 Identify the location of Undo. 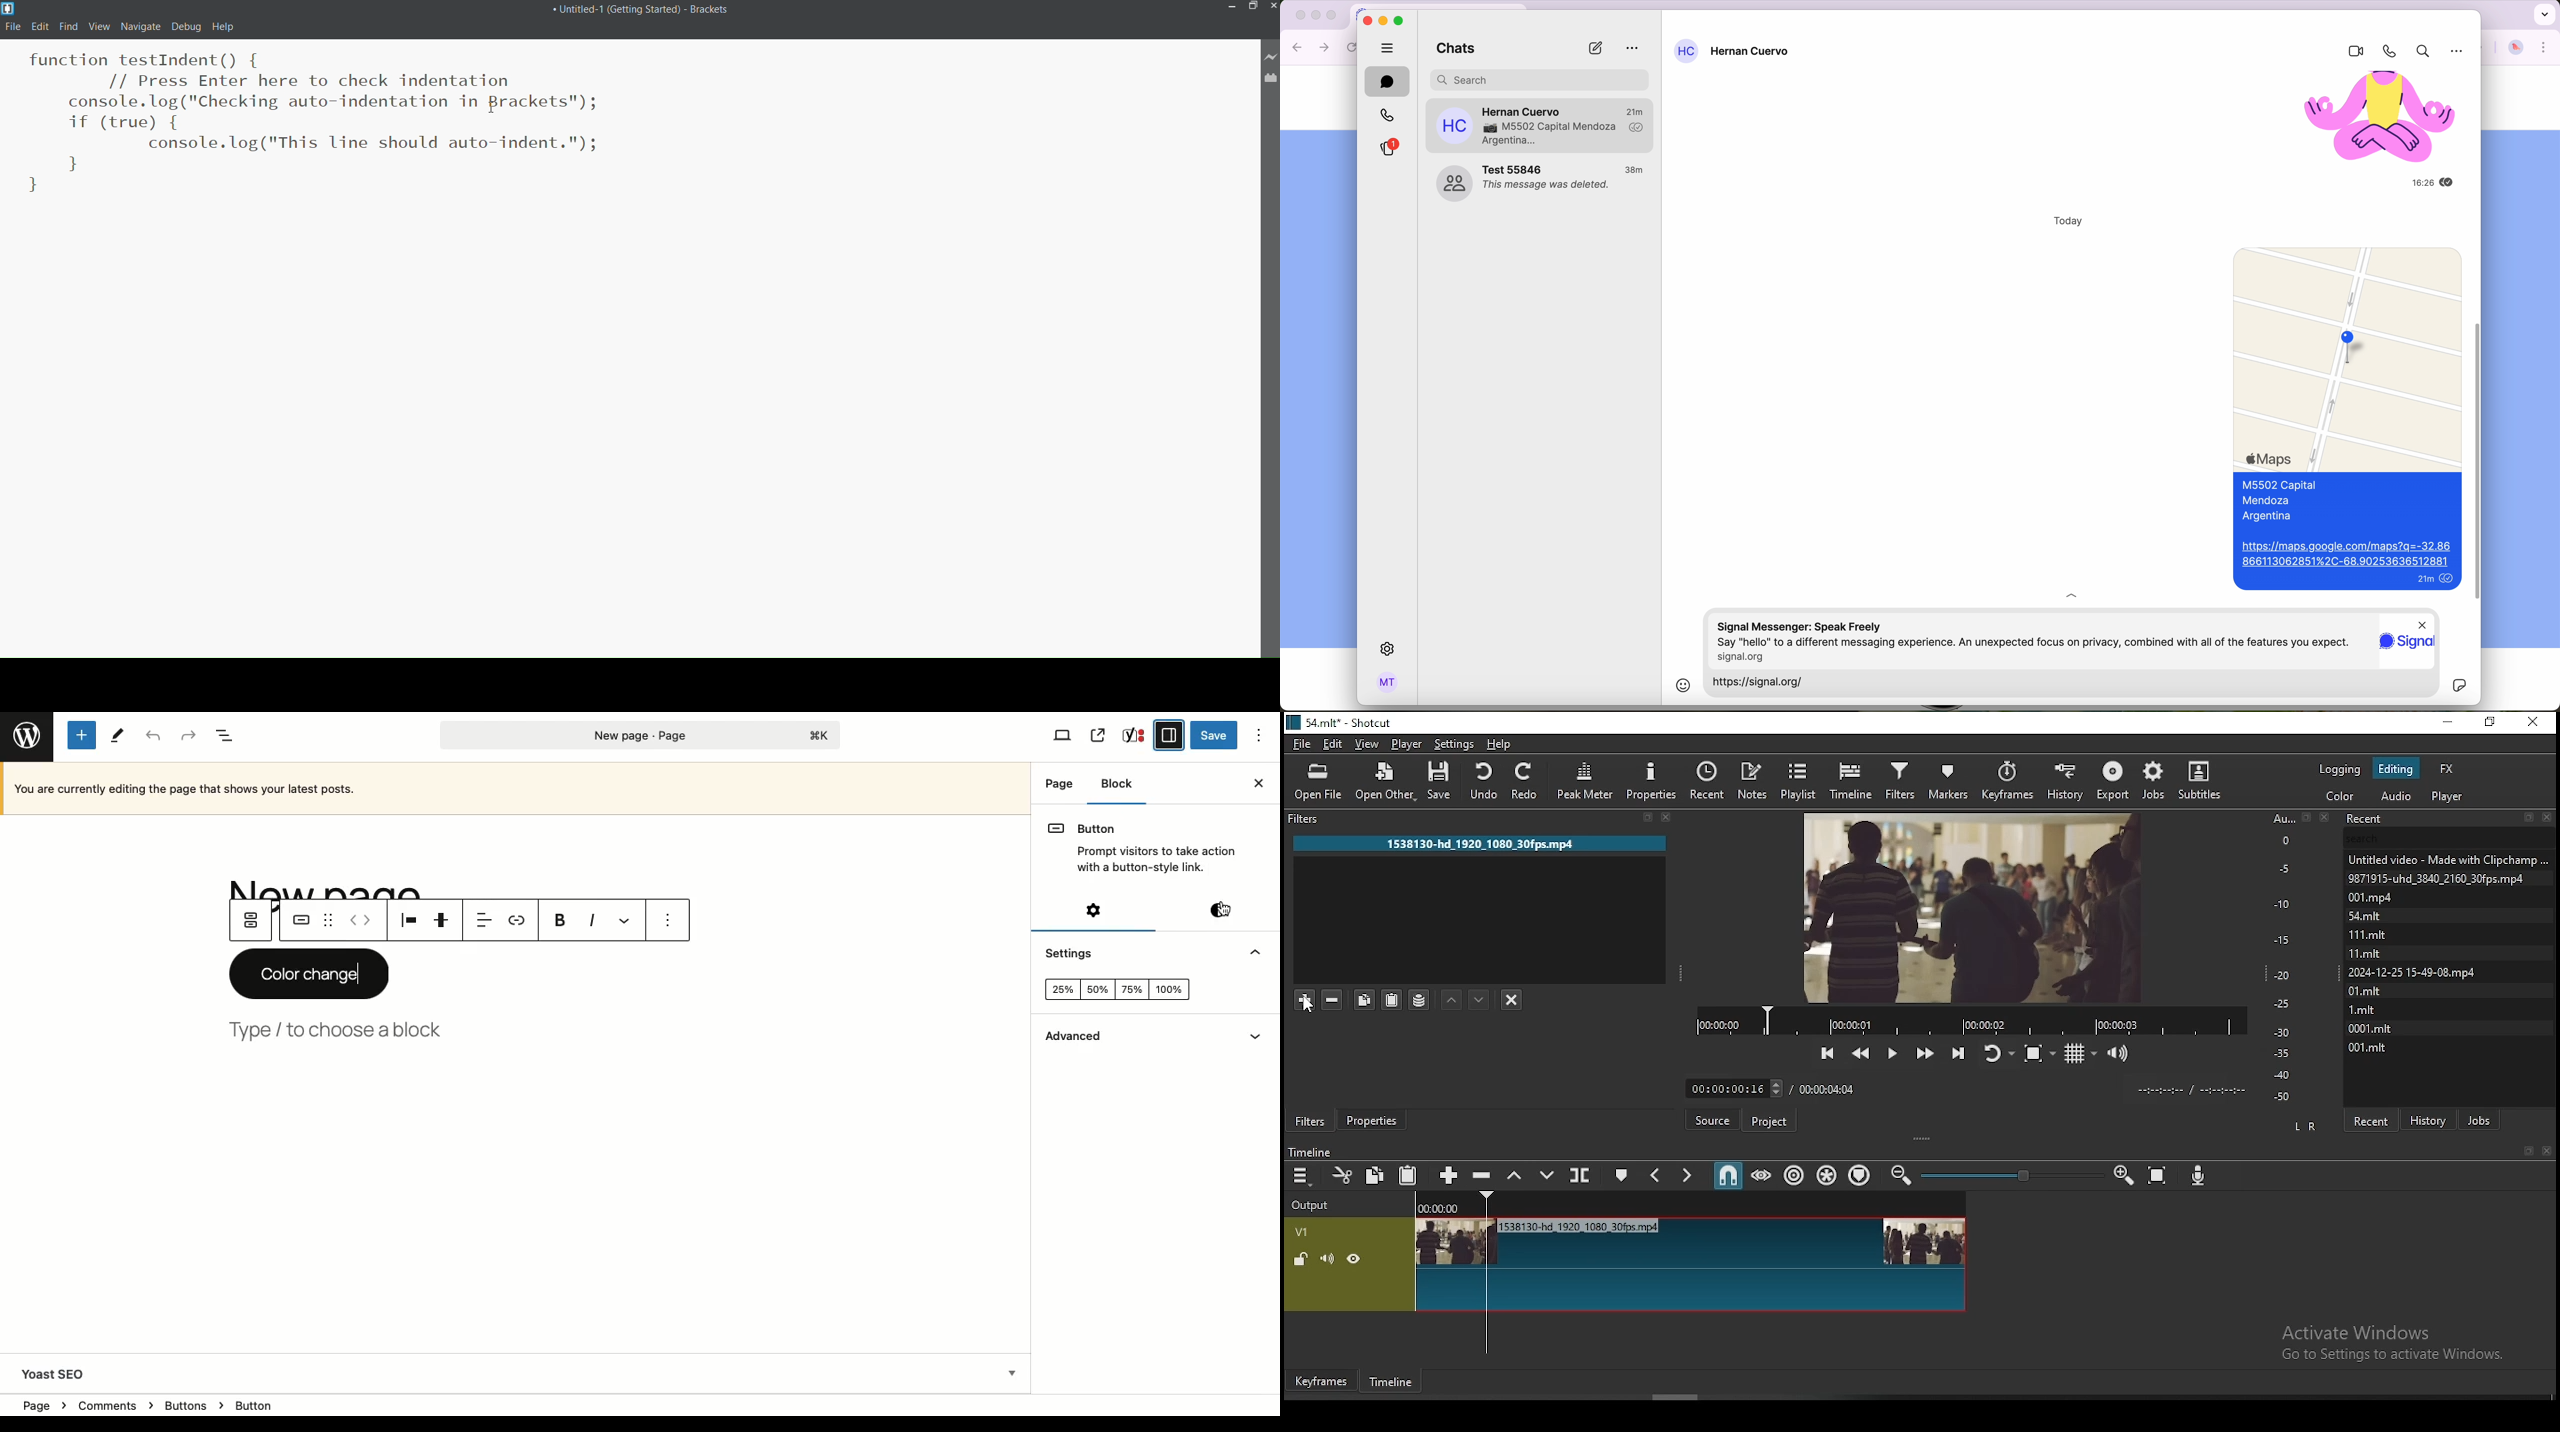
(153, 737).